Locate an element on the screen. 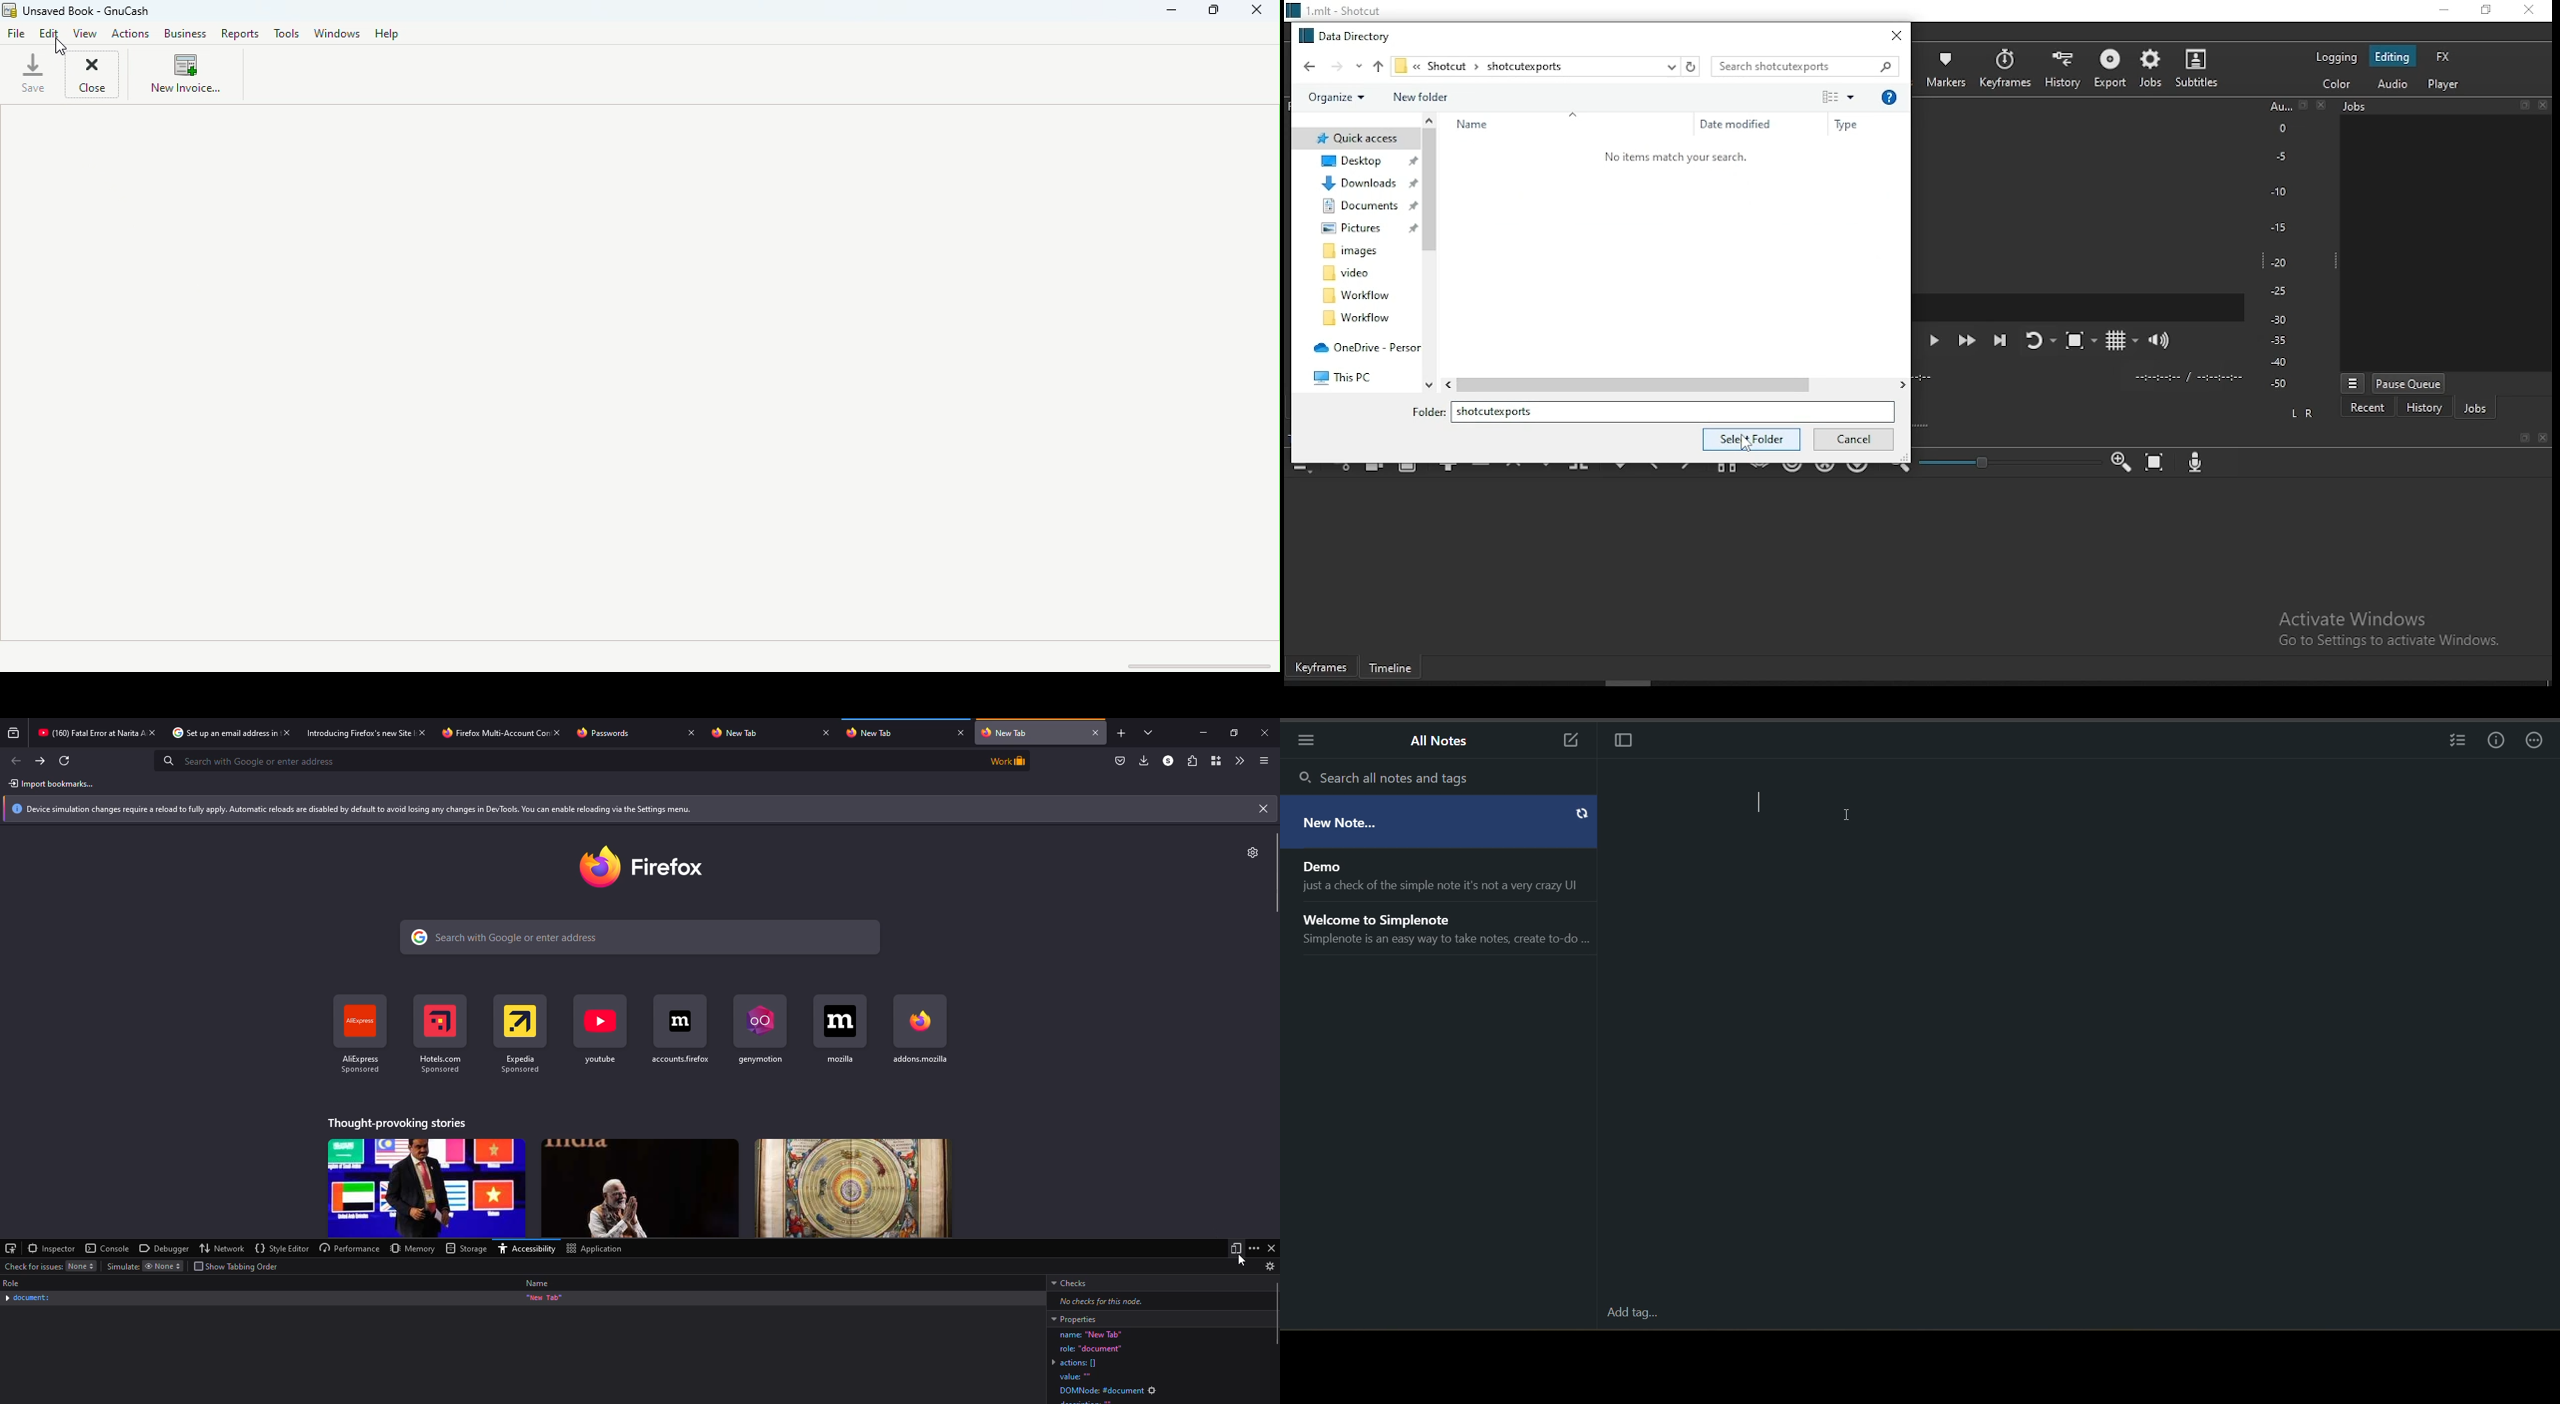 The width and height of the screenshot is (2576, 1428). all  notes is located at coordinates (1440, 907).